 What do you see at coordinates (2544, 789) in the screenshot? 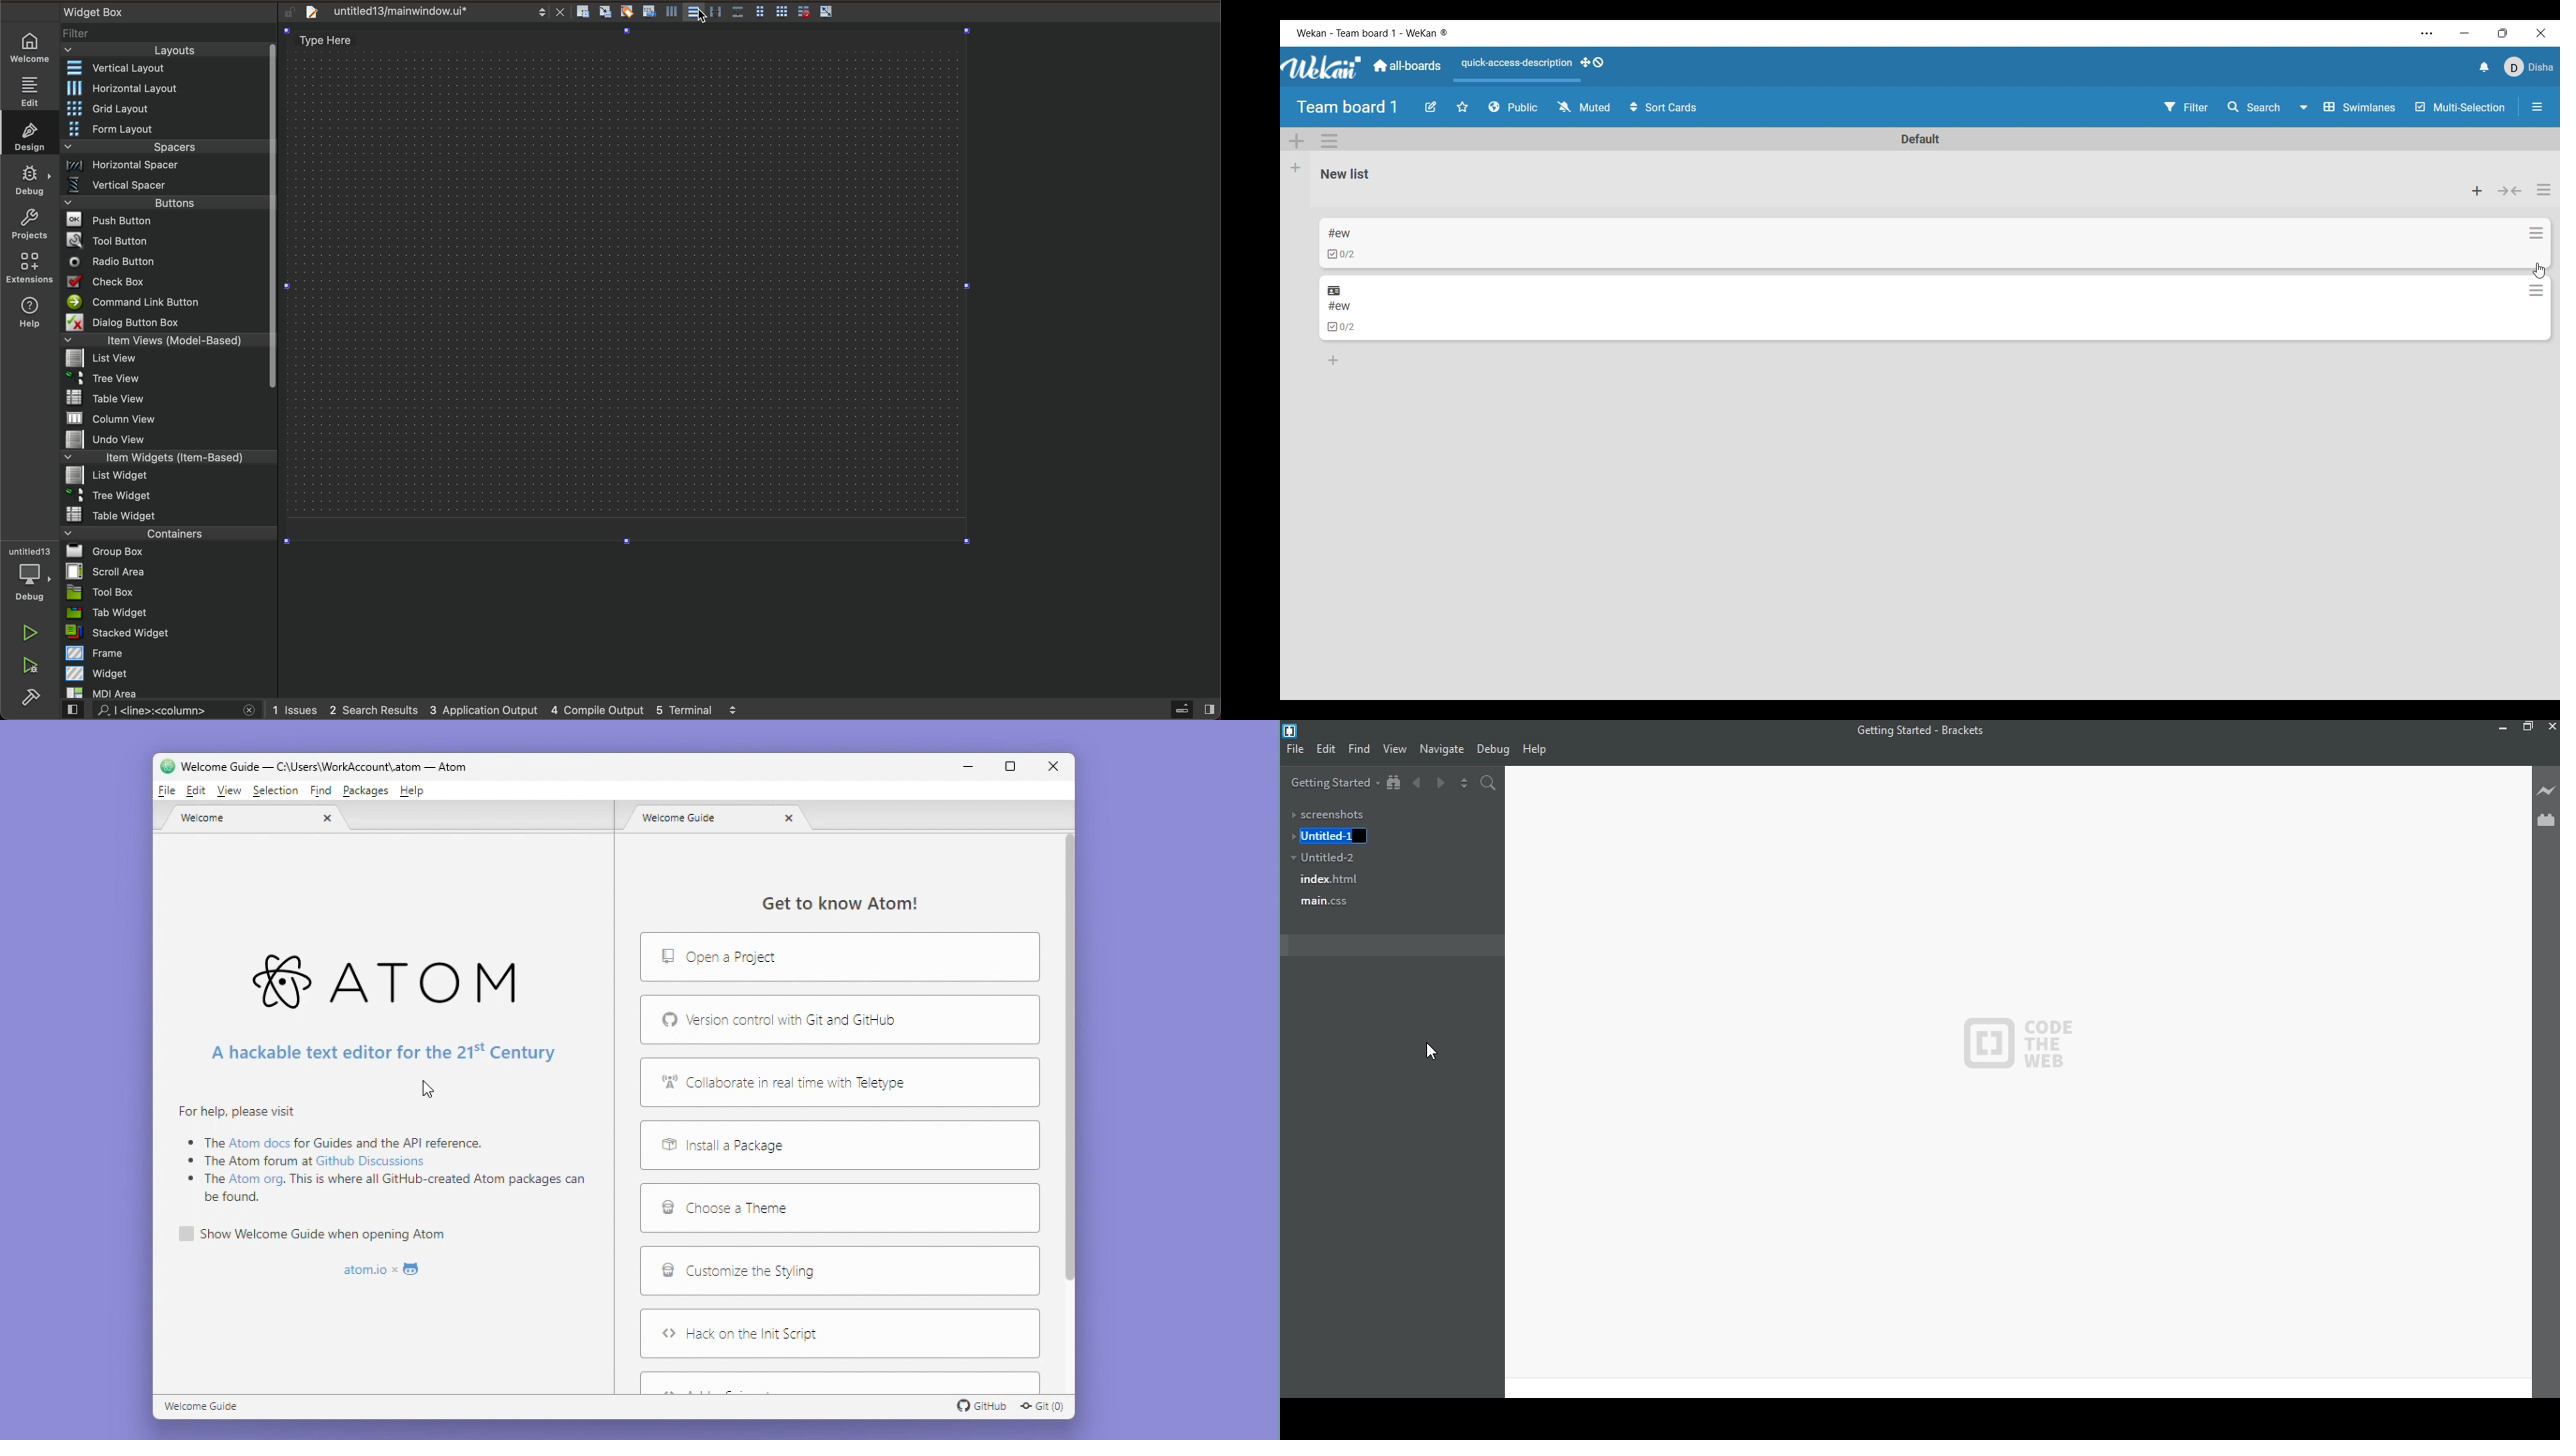
I see `live preview` at bounding box center [2544, 789].